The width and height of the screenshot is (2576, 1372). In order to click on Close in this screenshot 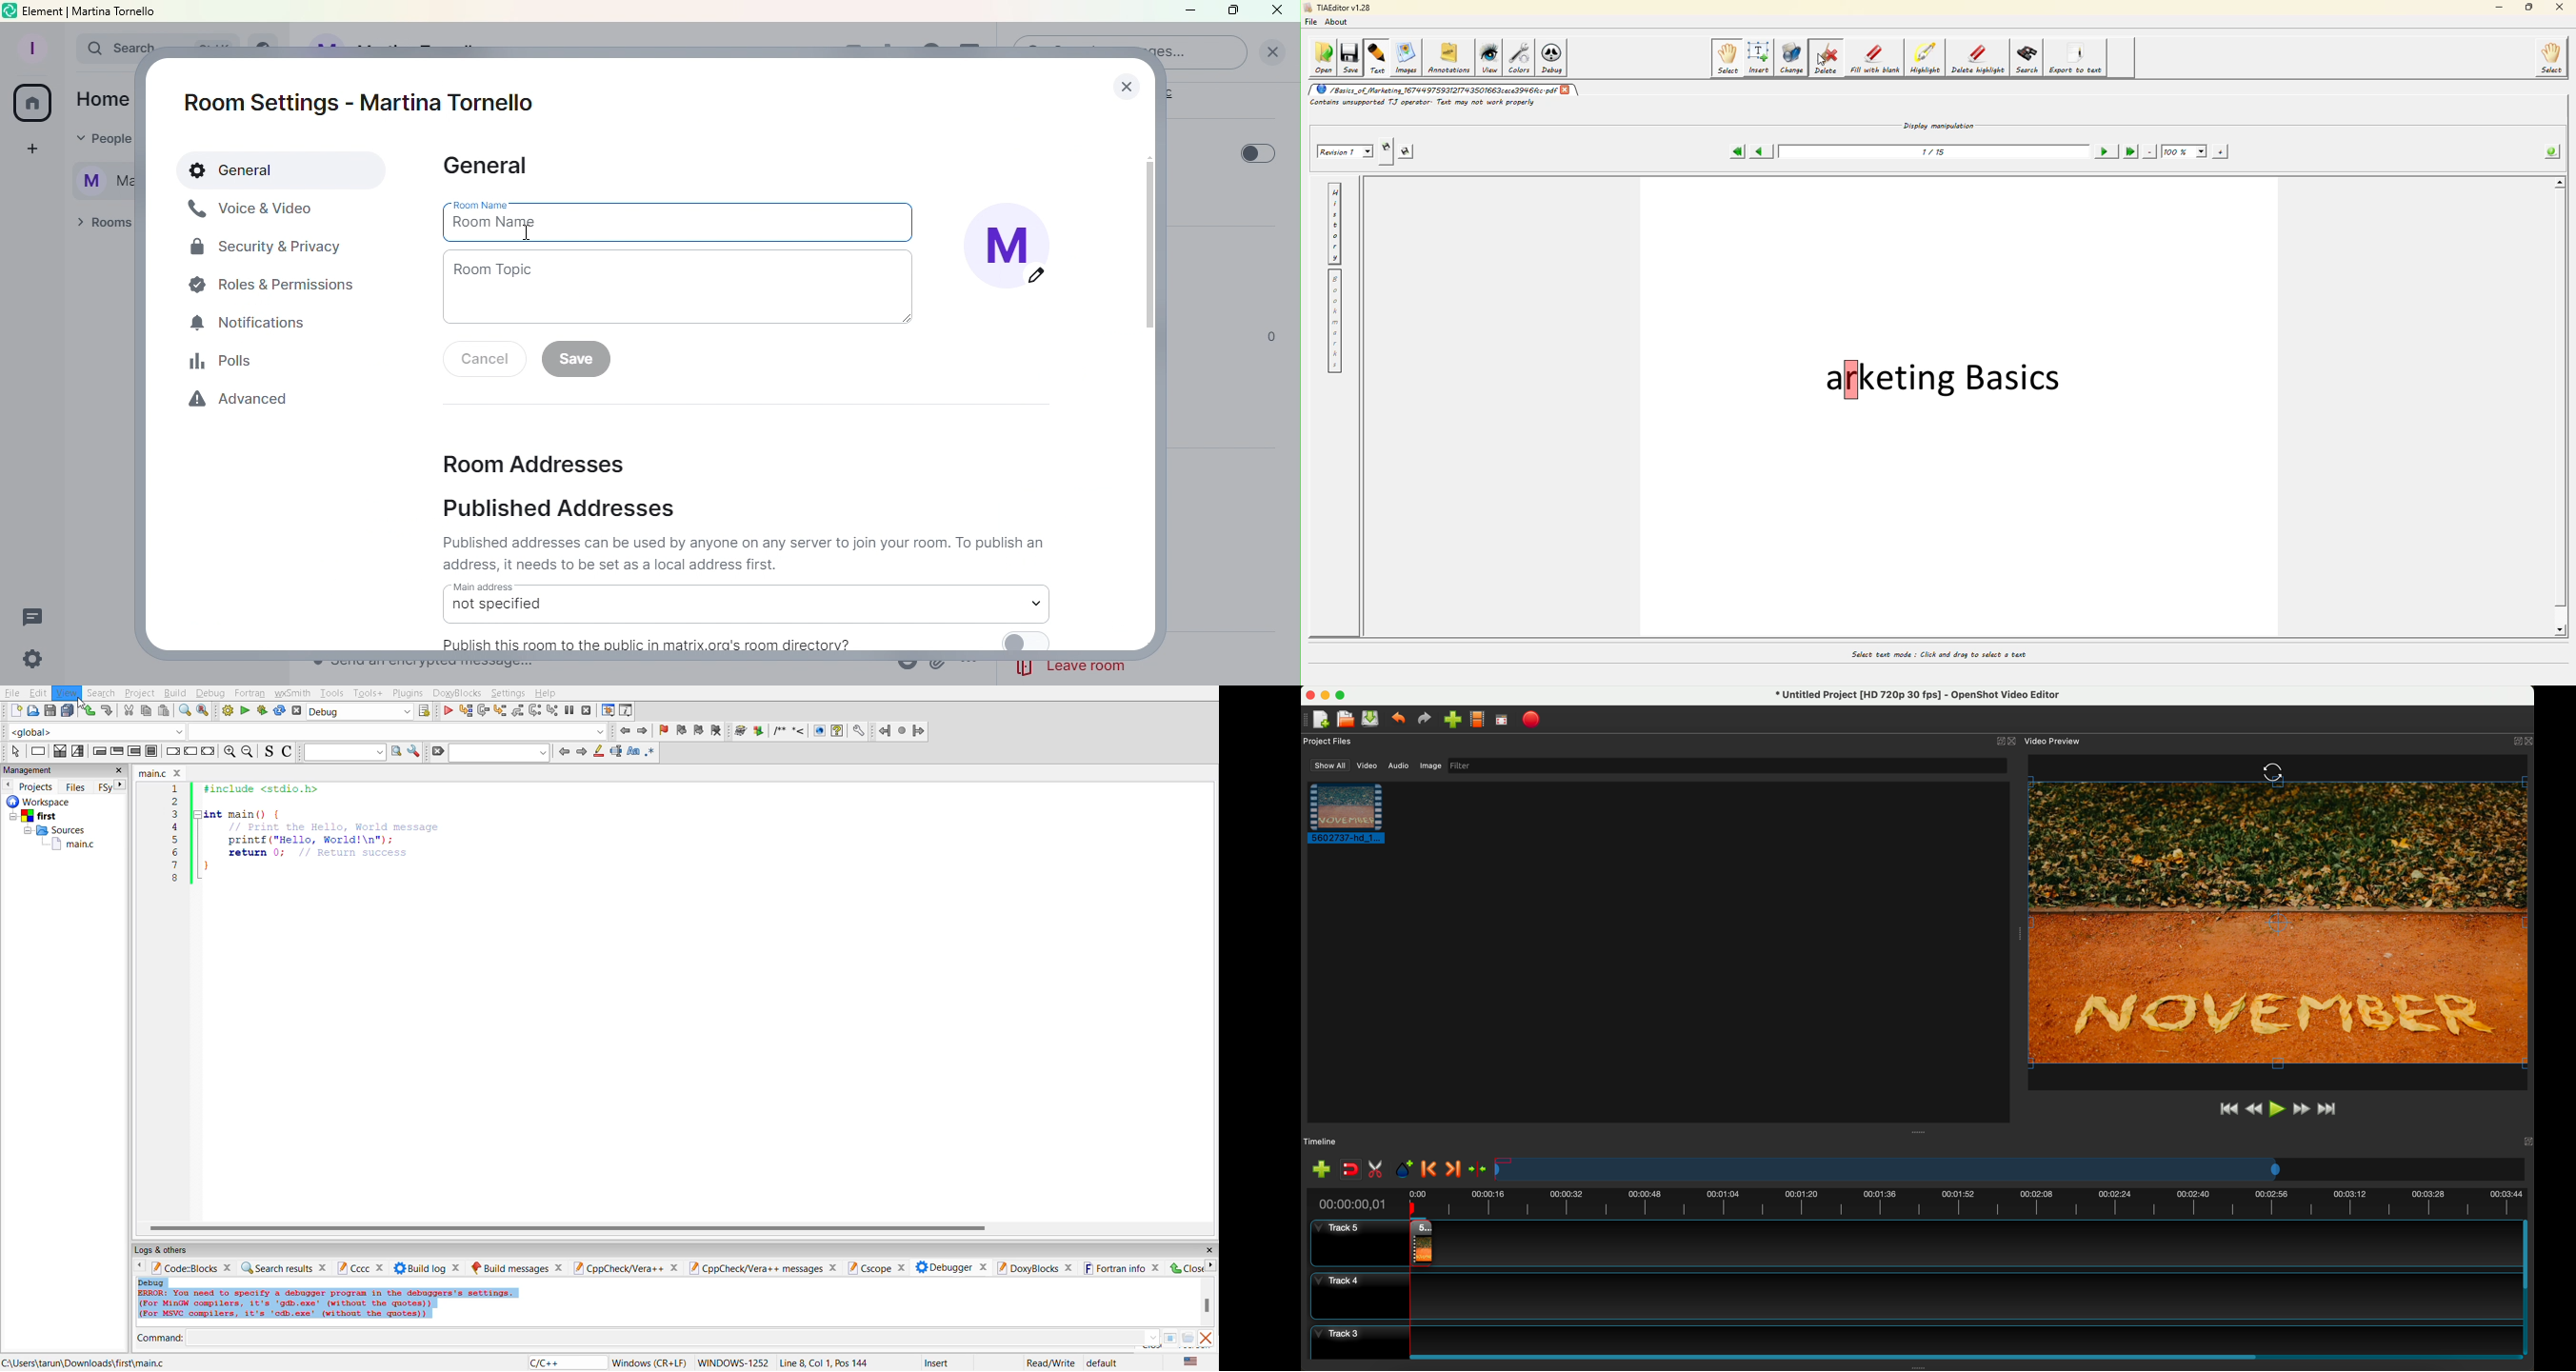, I will do `click(1282, 11)`.